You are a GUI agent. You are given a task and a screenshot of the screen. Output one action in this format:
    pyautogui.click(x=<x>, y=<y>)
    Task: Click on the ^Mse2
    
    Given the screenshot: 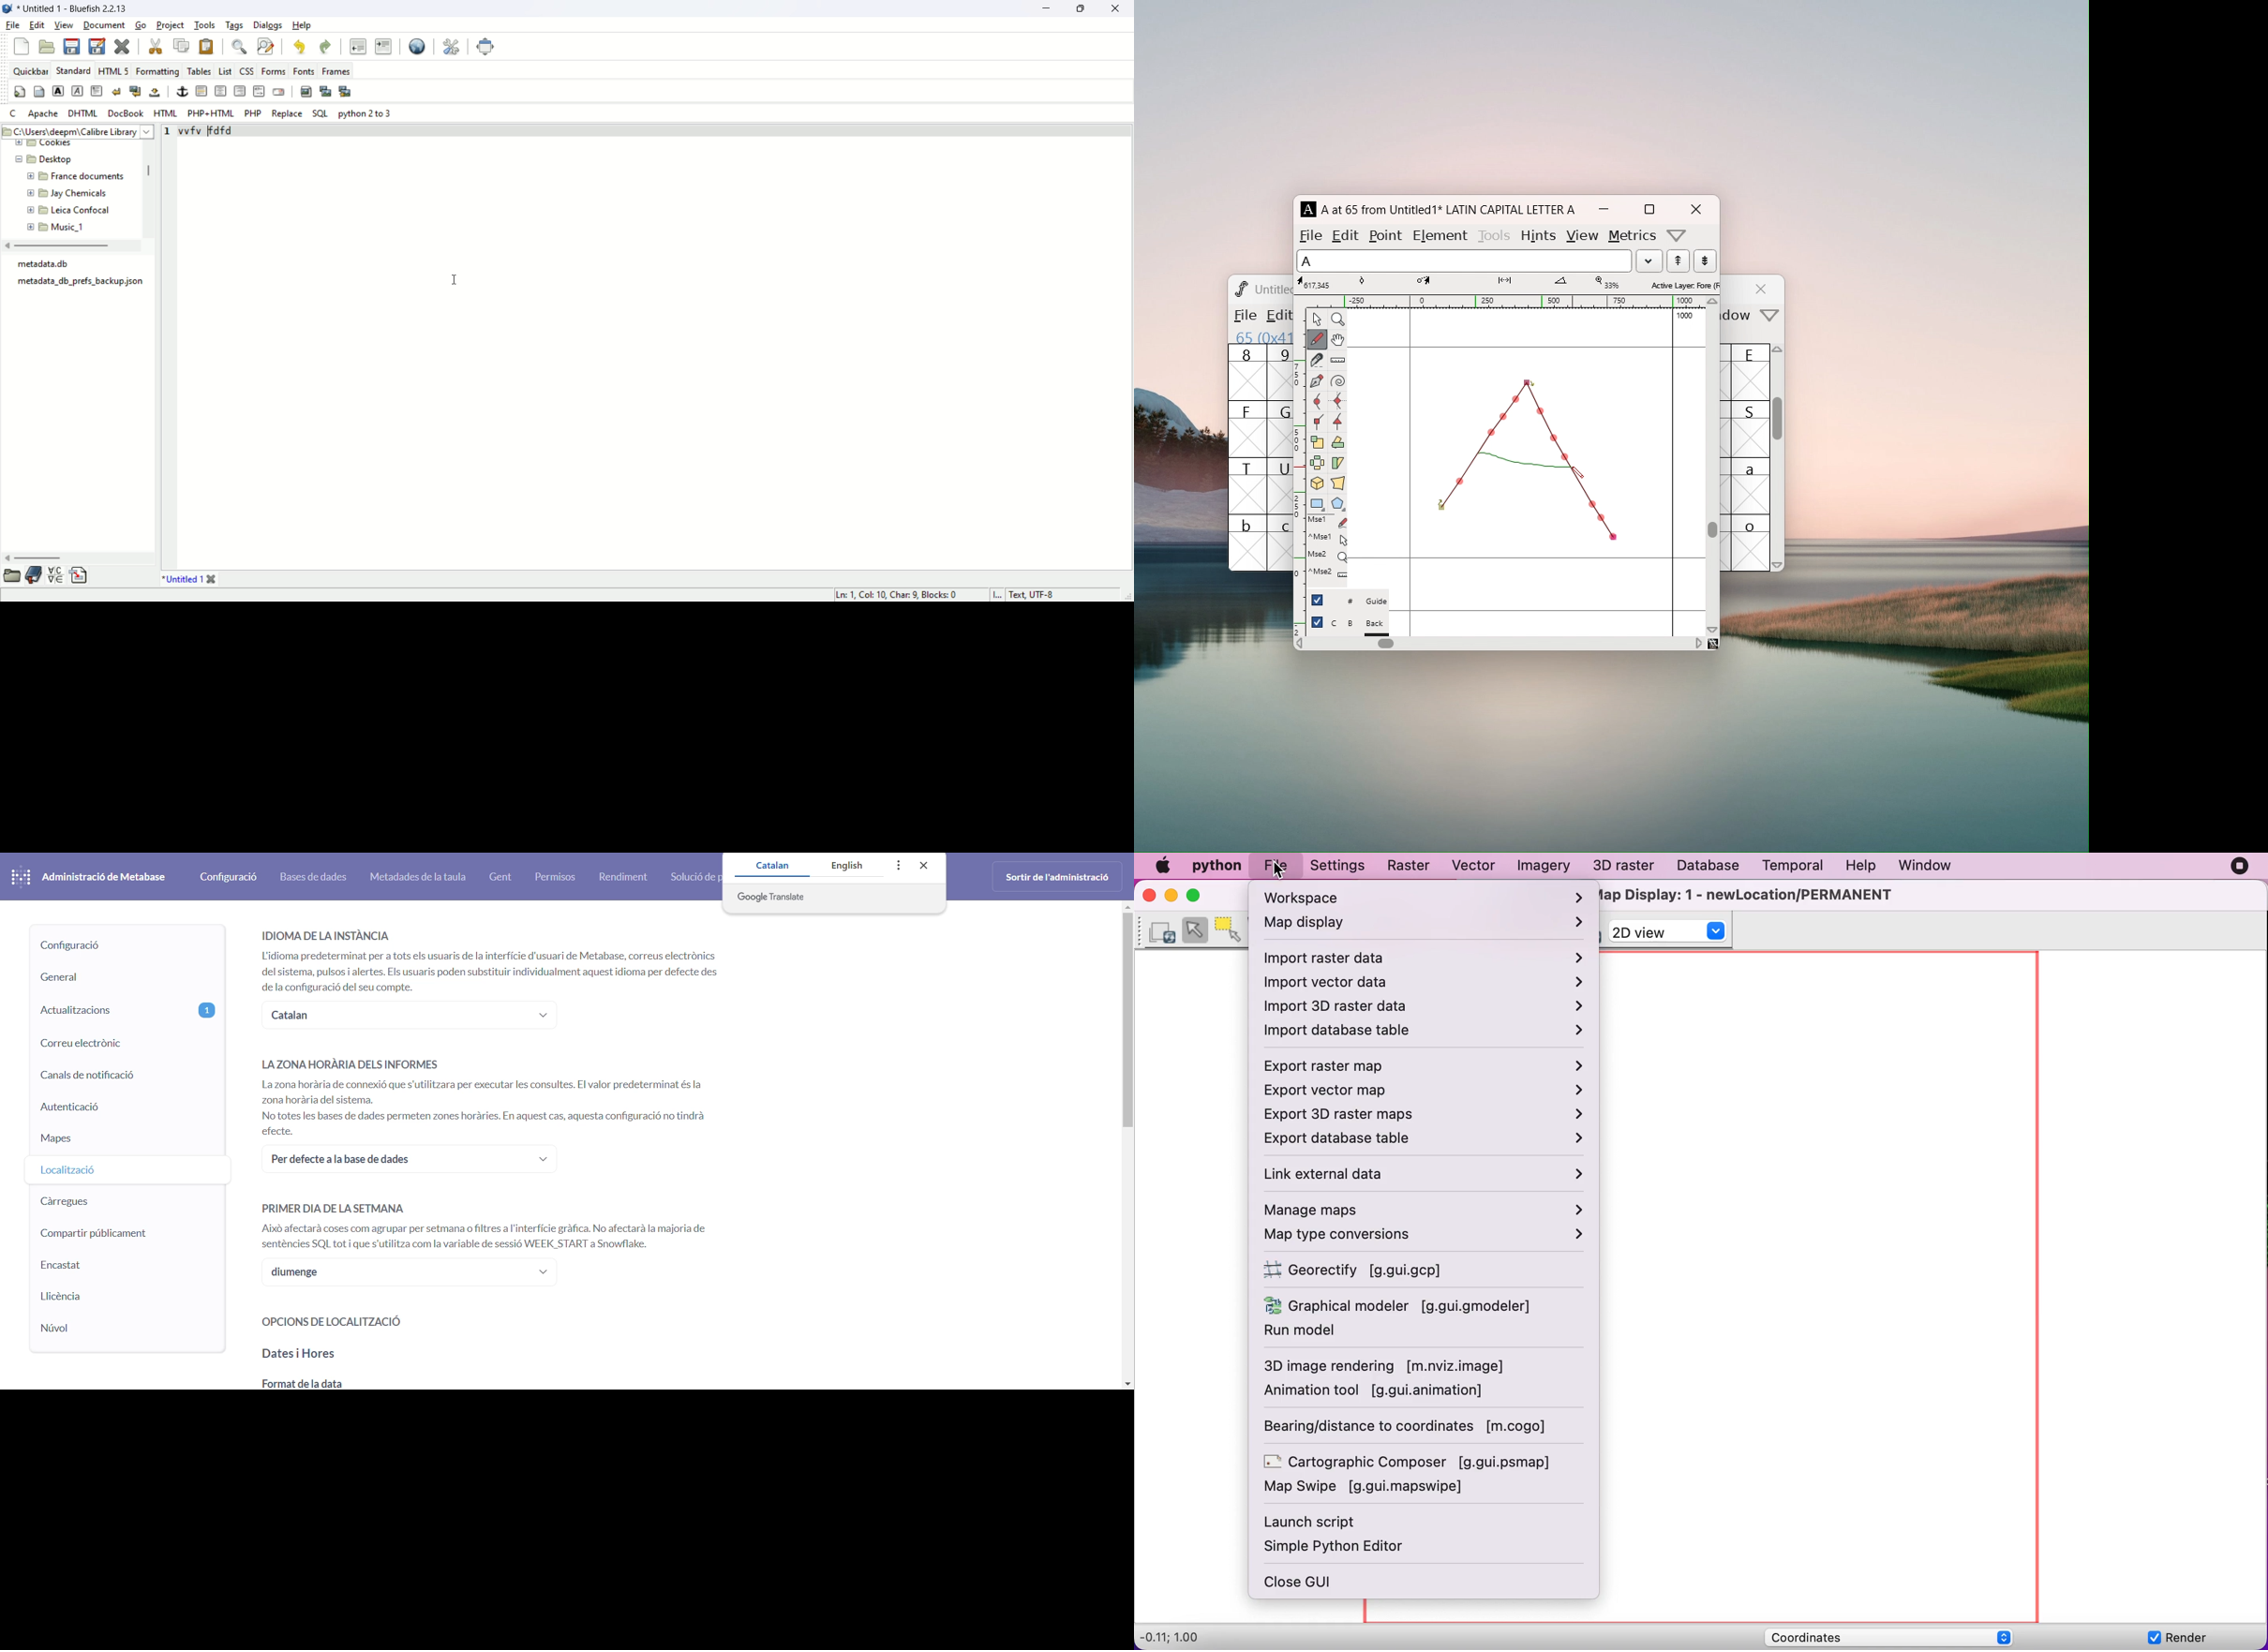 What is the action you would take?
    pyautogui.click(x=1328, y=538)
    